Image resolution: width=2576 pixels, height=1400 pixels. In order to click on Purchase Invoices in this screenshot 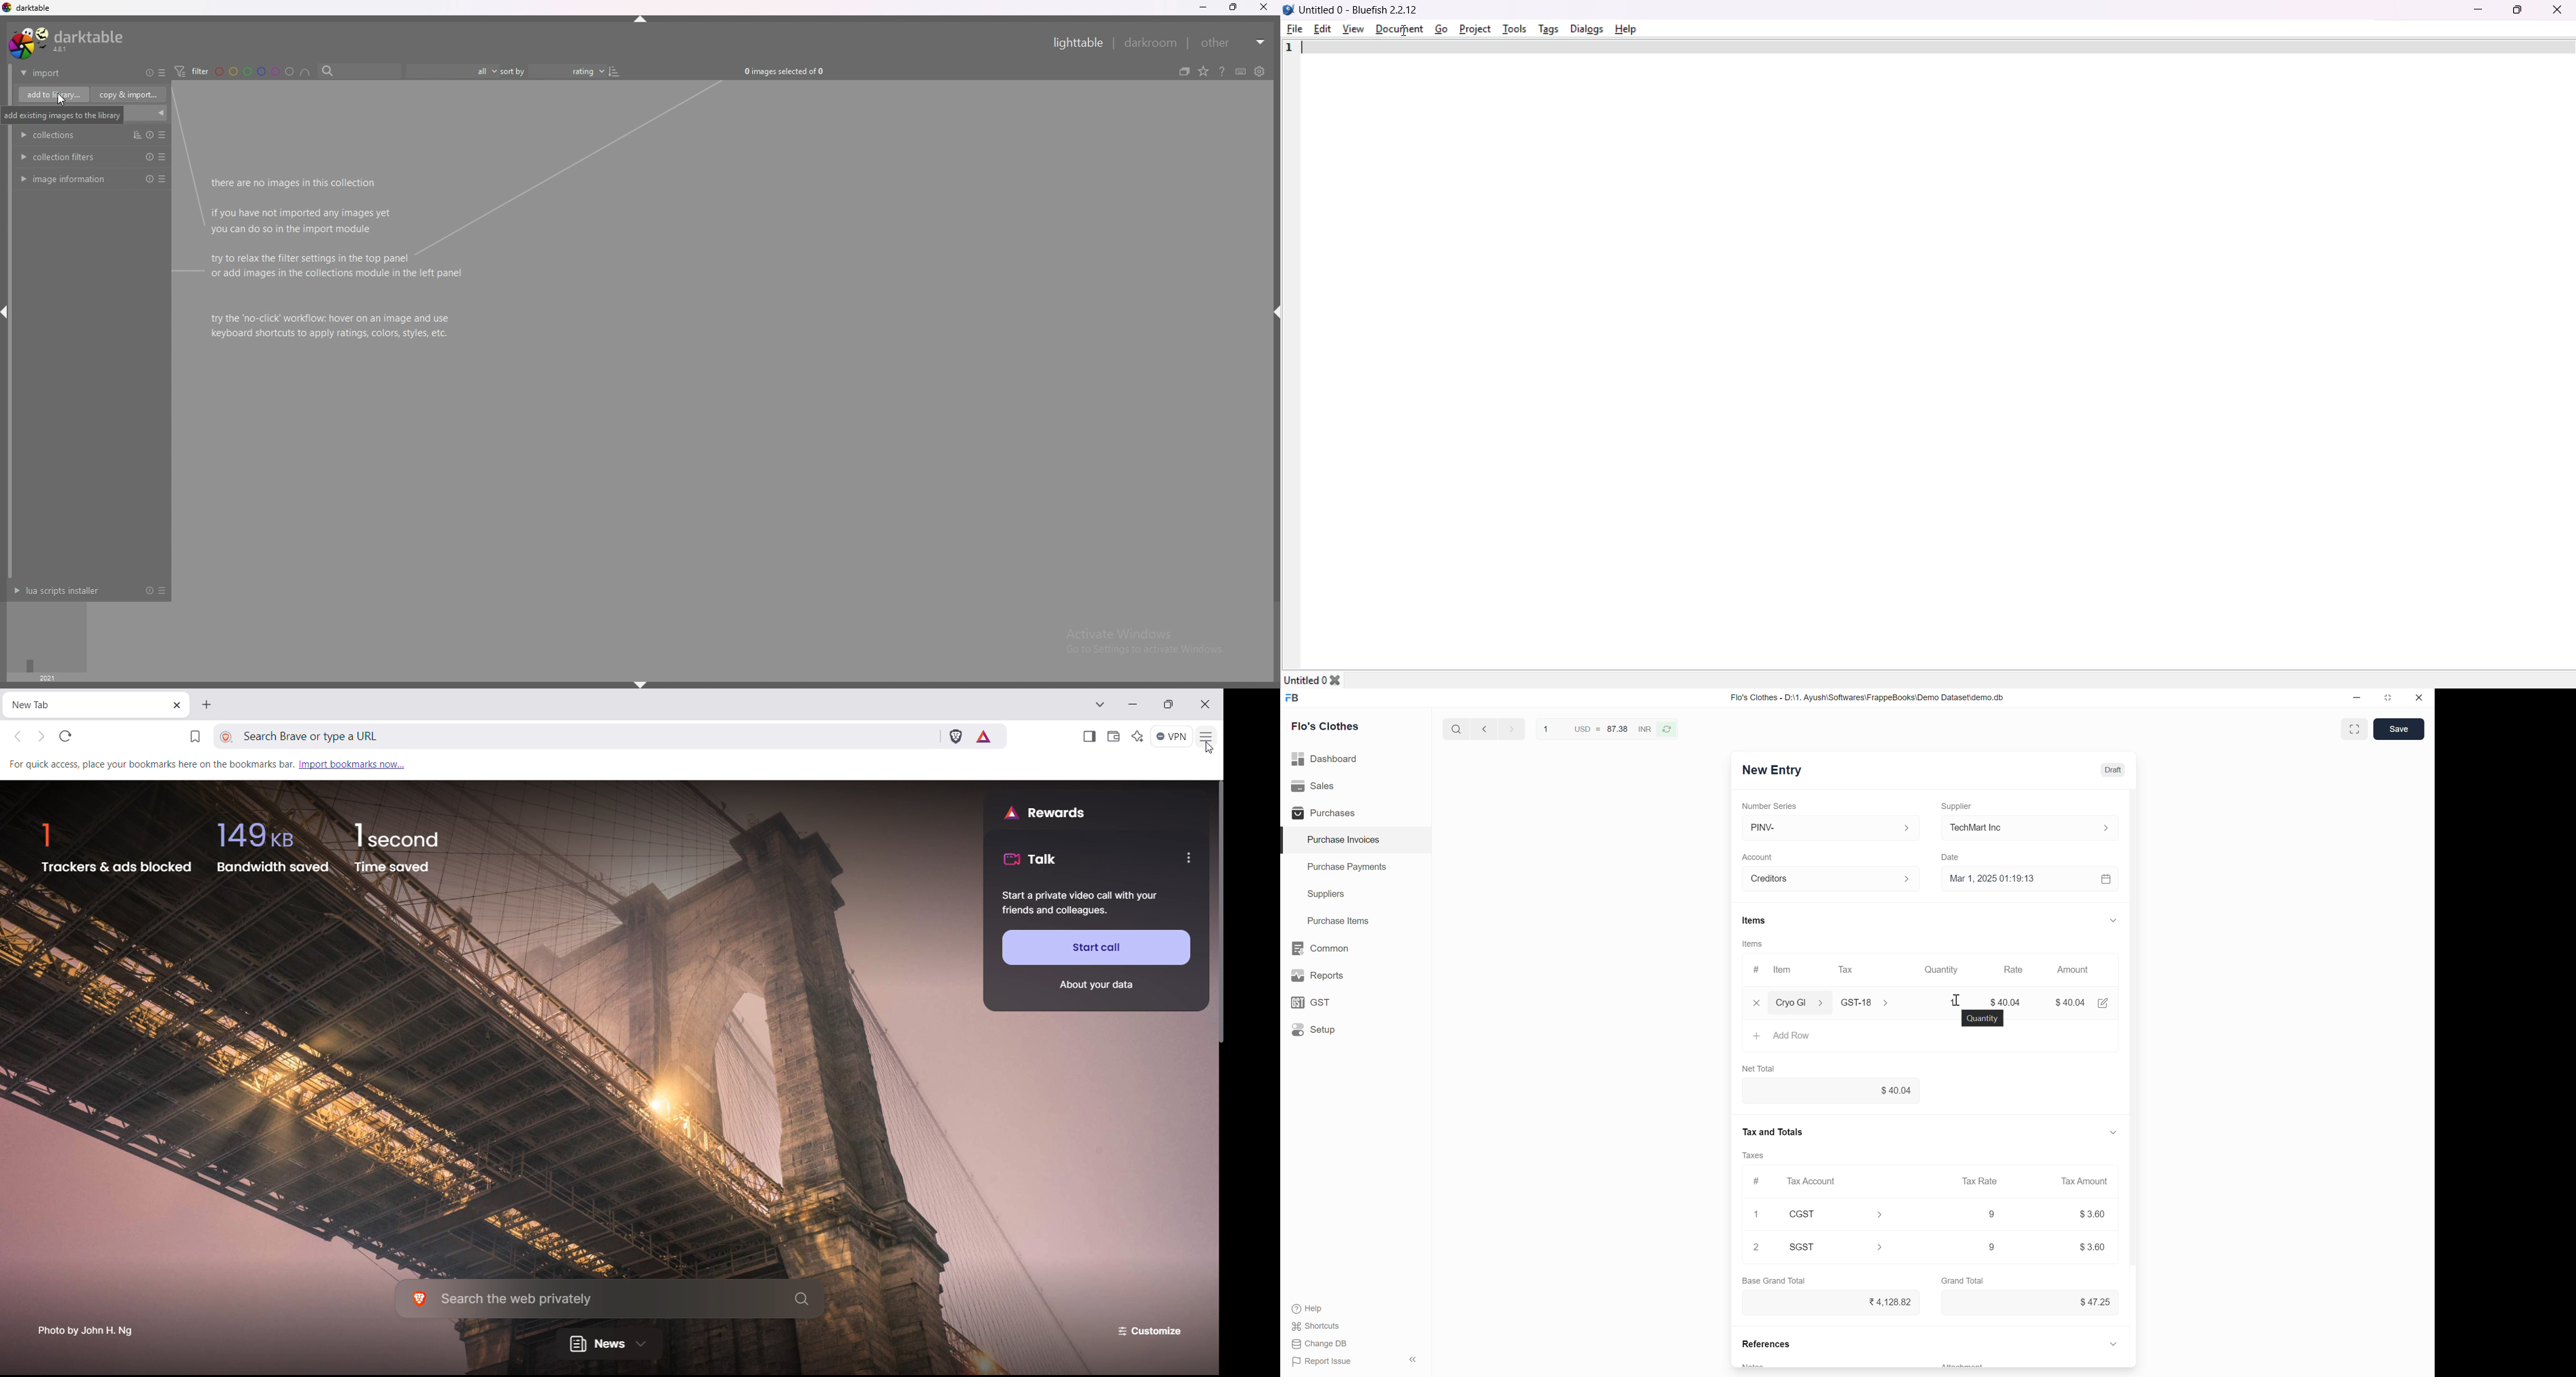, I will do `click(1337, 840)`.